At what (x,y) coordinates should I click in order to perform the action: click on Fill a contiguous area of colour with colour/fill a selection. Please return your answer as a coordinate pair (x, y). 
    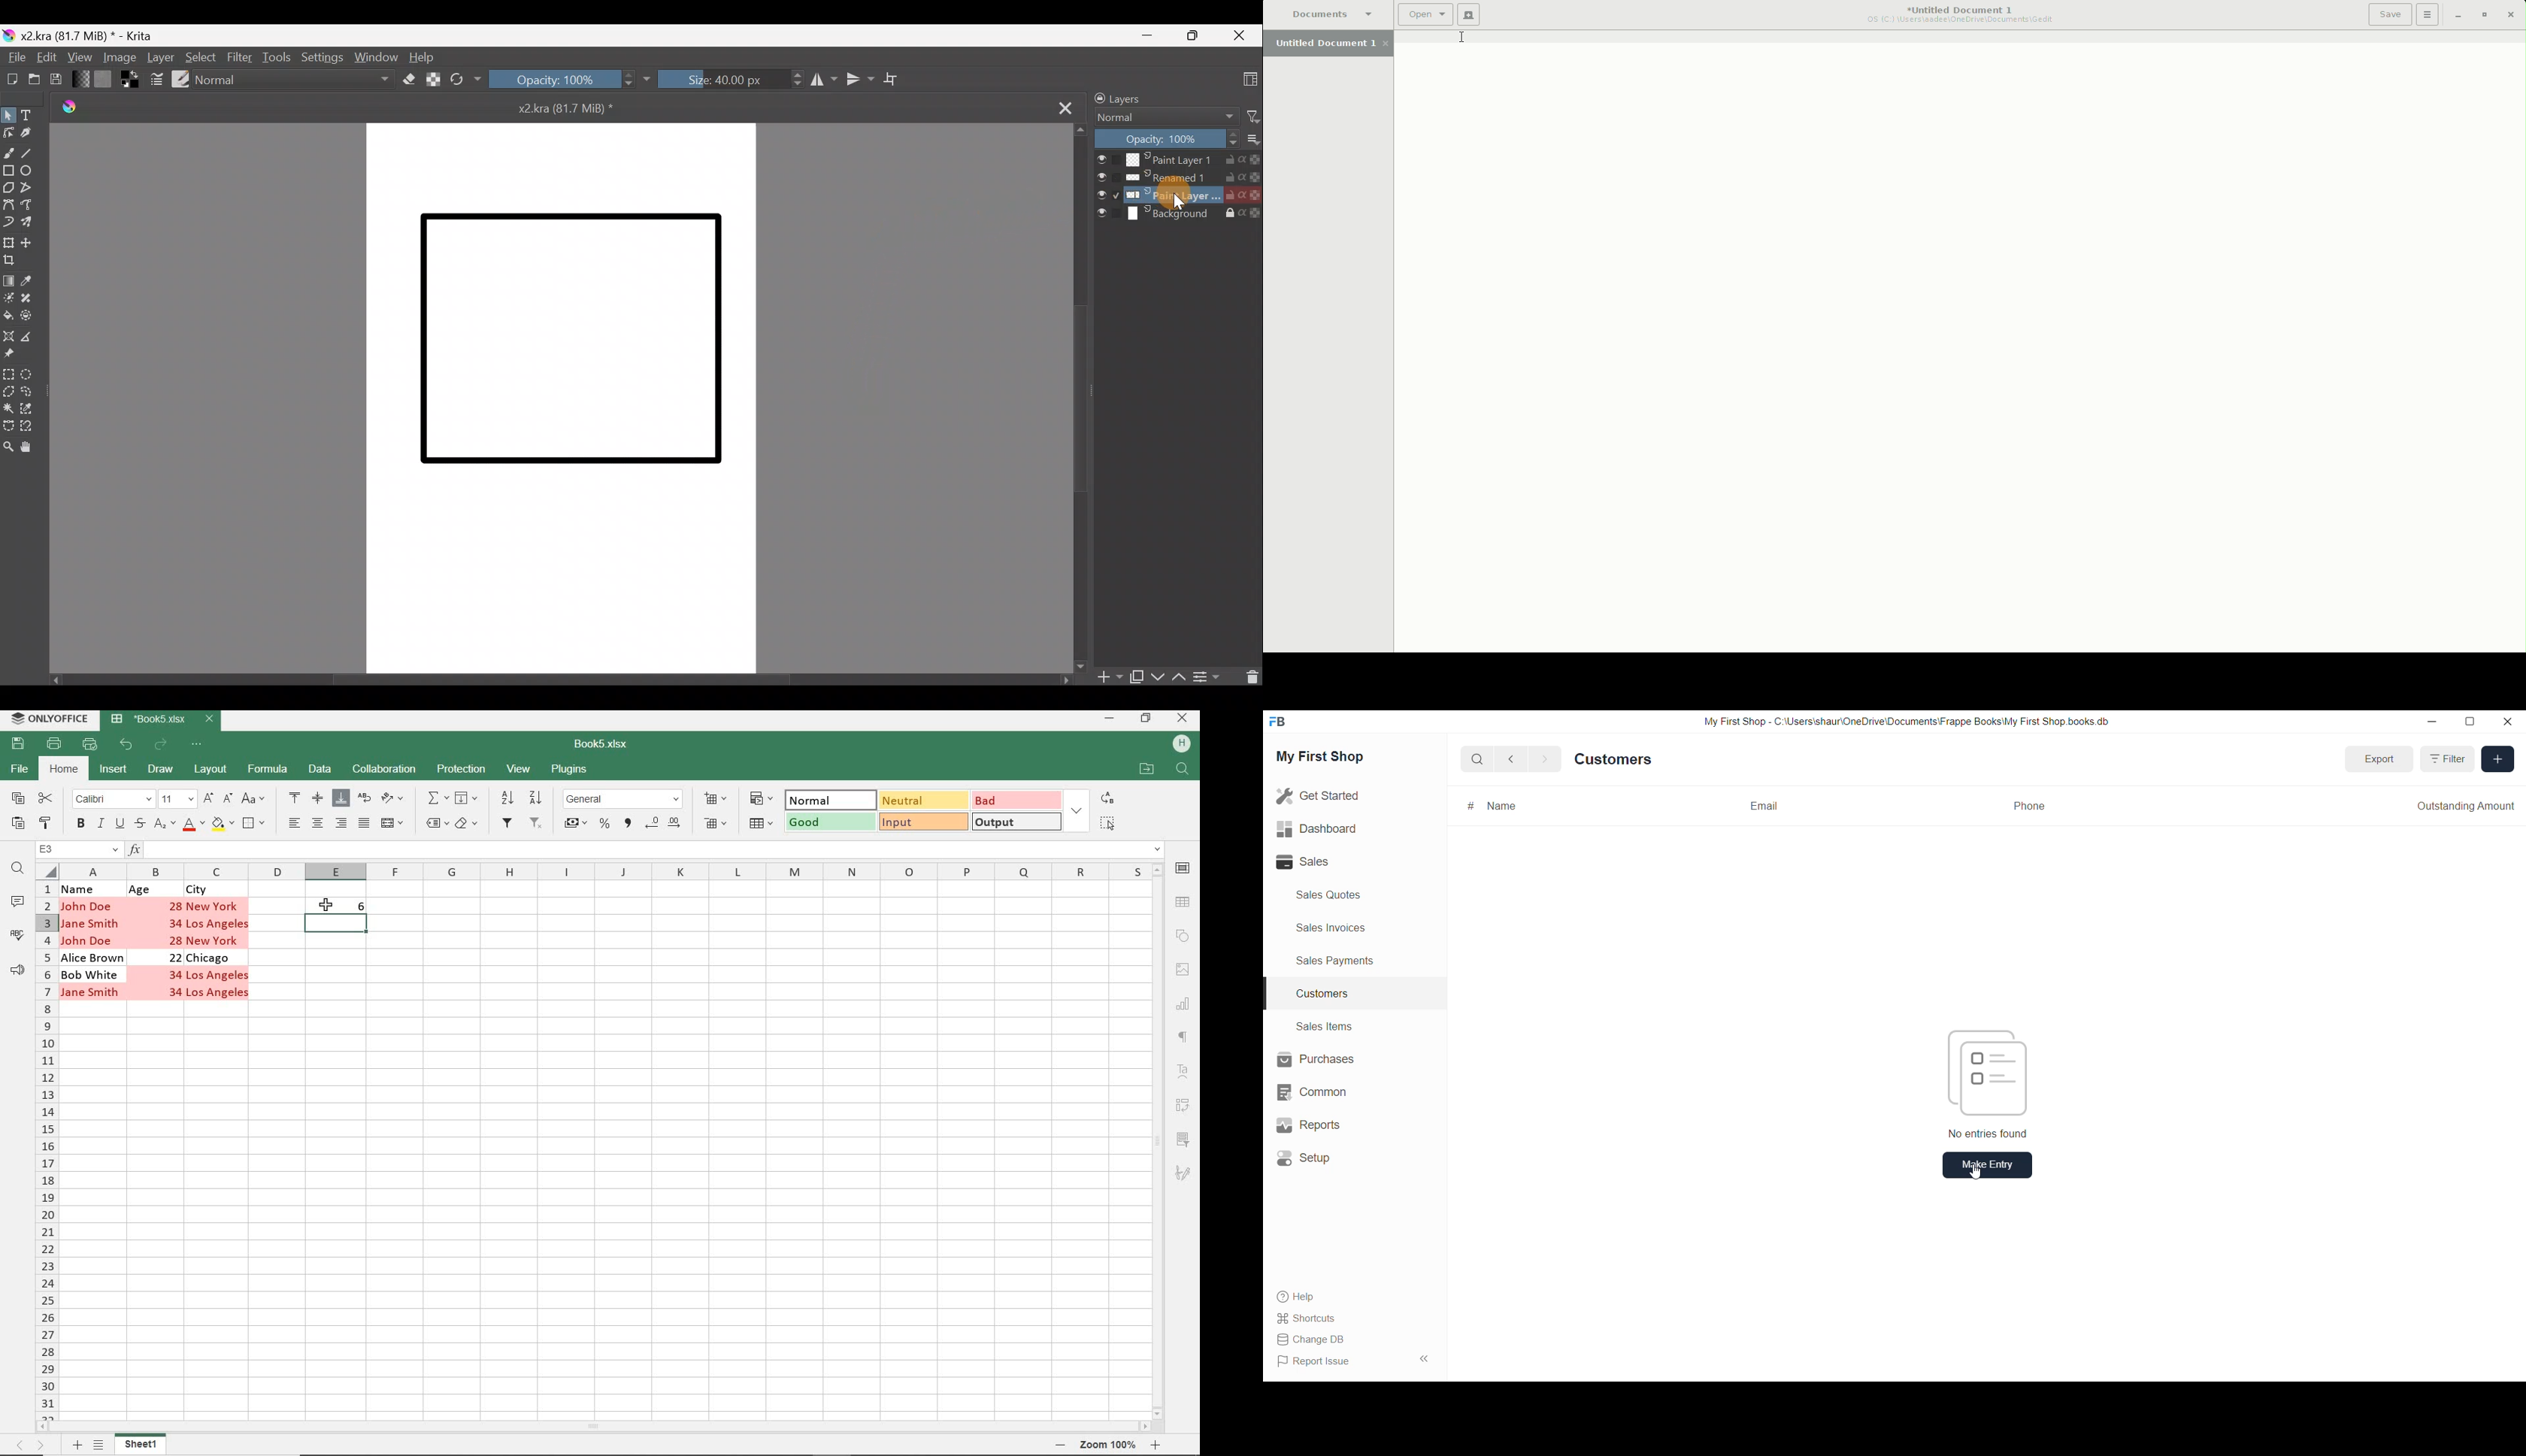
    Looking at the image, I should click on (8, 318).